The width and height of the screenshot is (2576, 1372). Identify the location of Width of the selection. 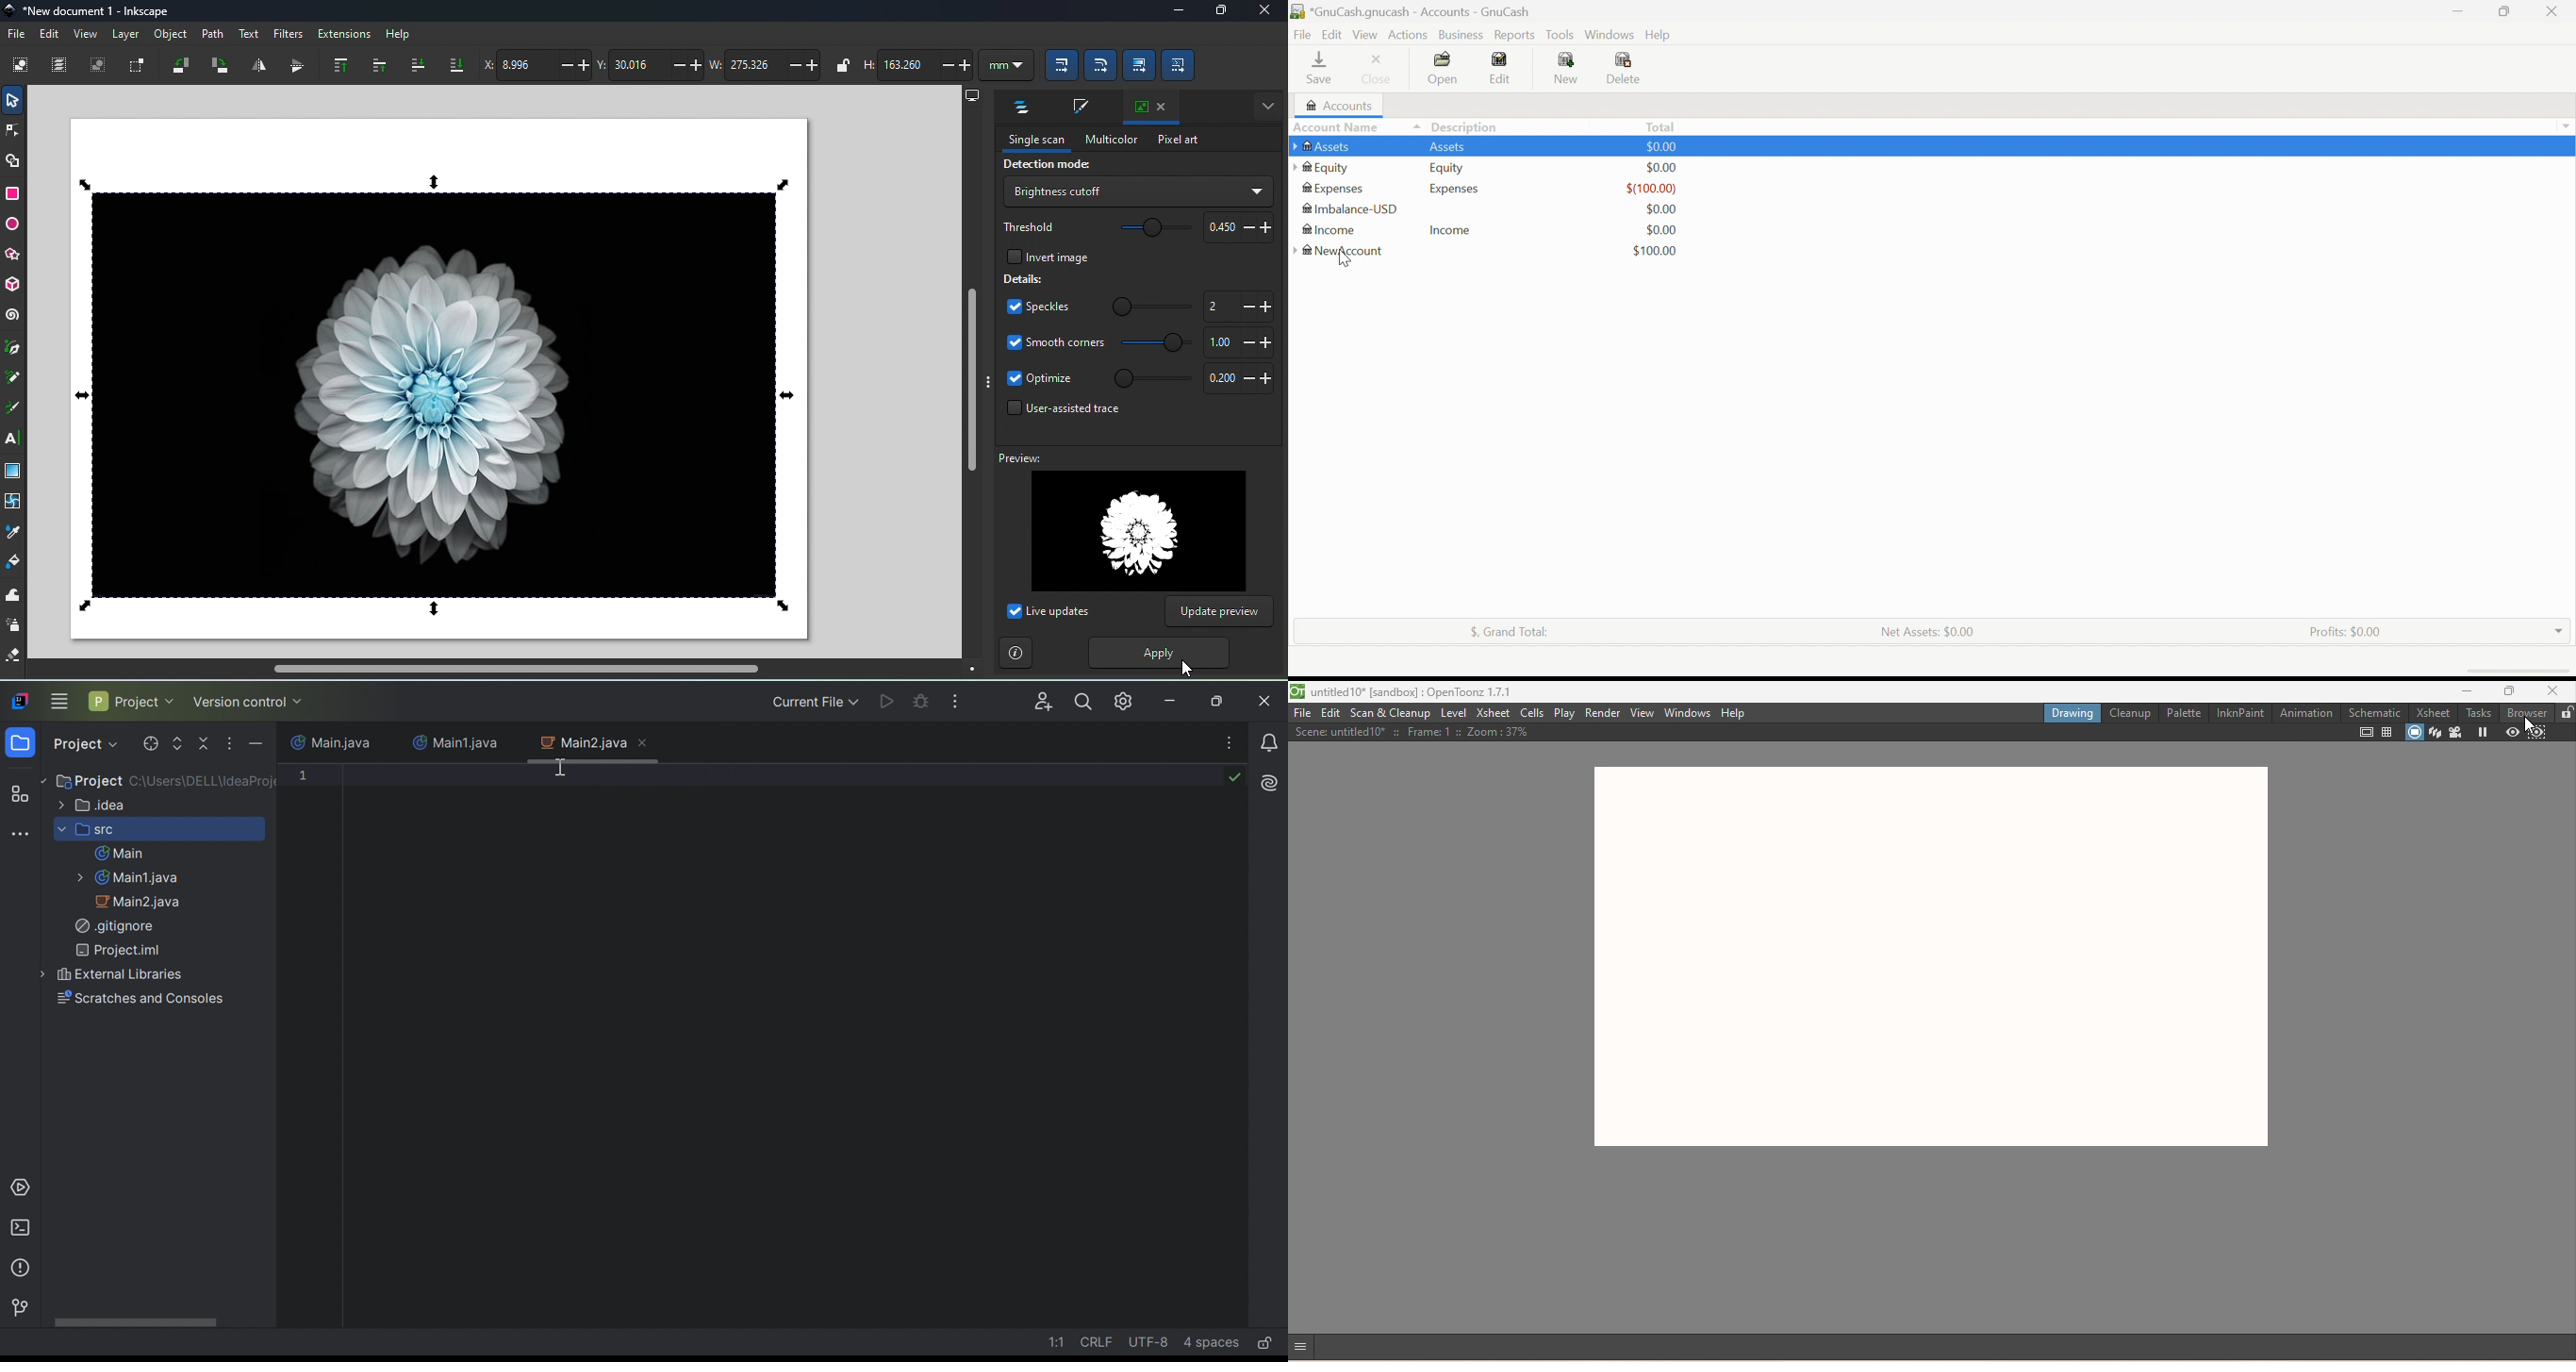
(768, 66).